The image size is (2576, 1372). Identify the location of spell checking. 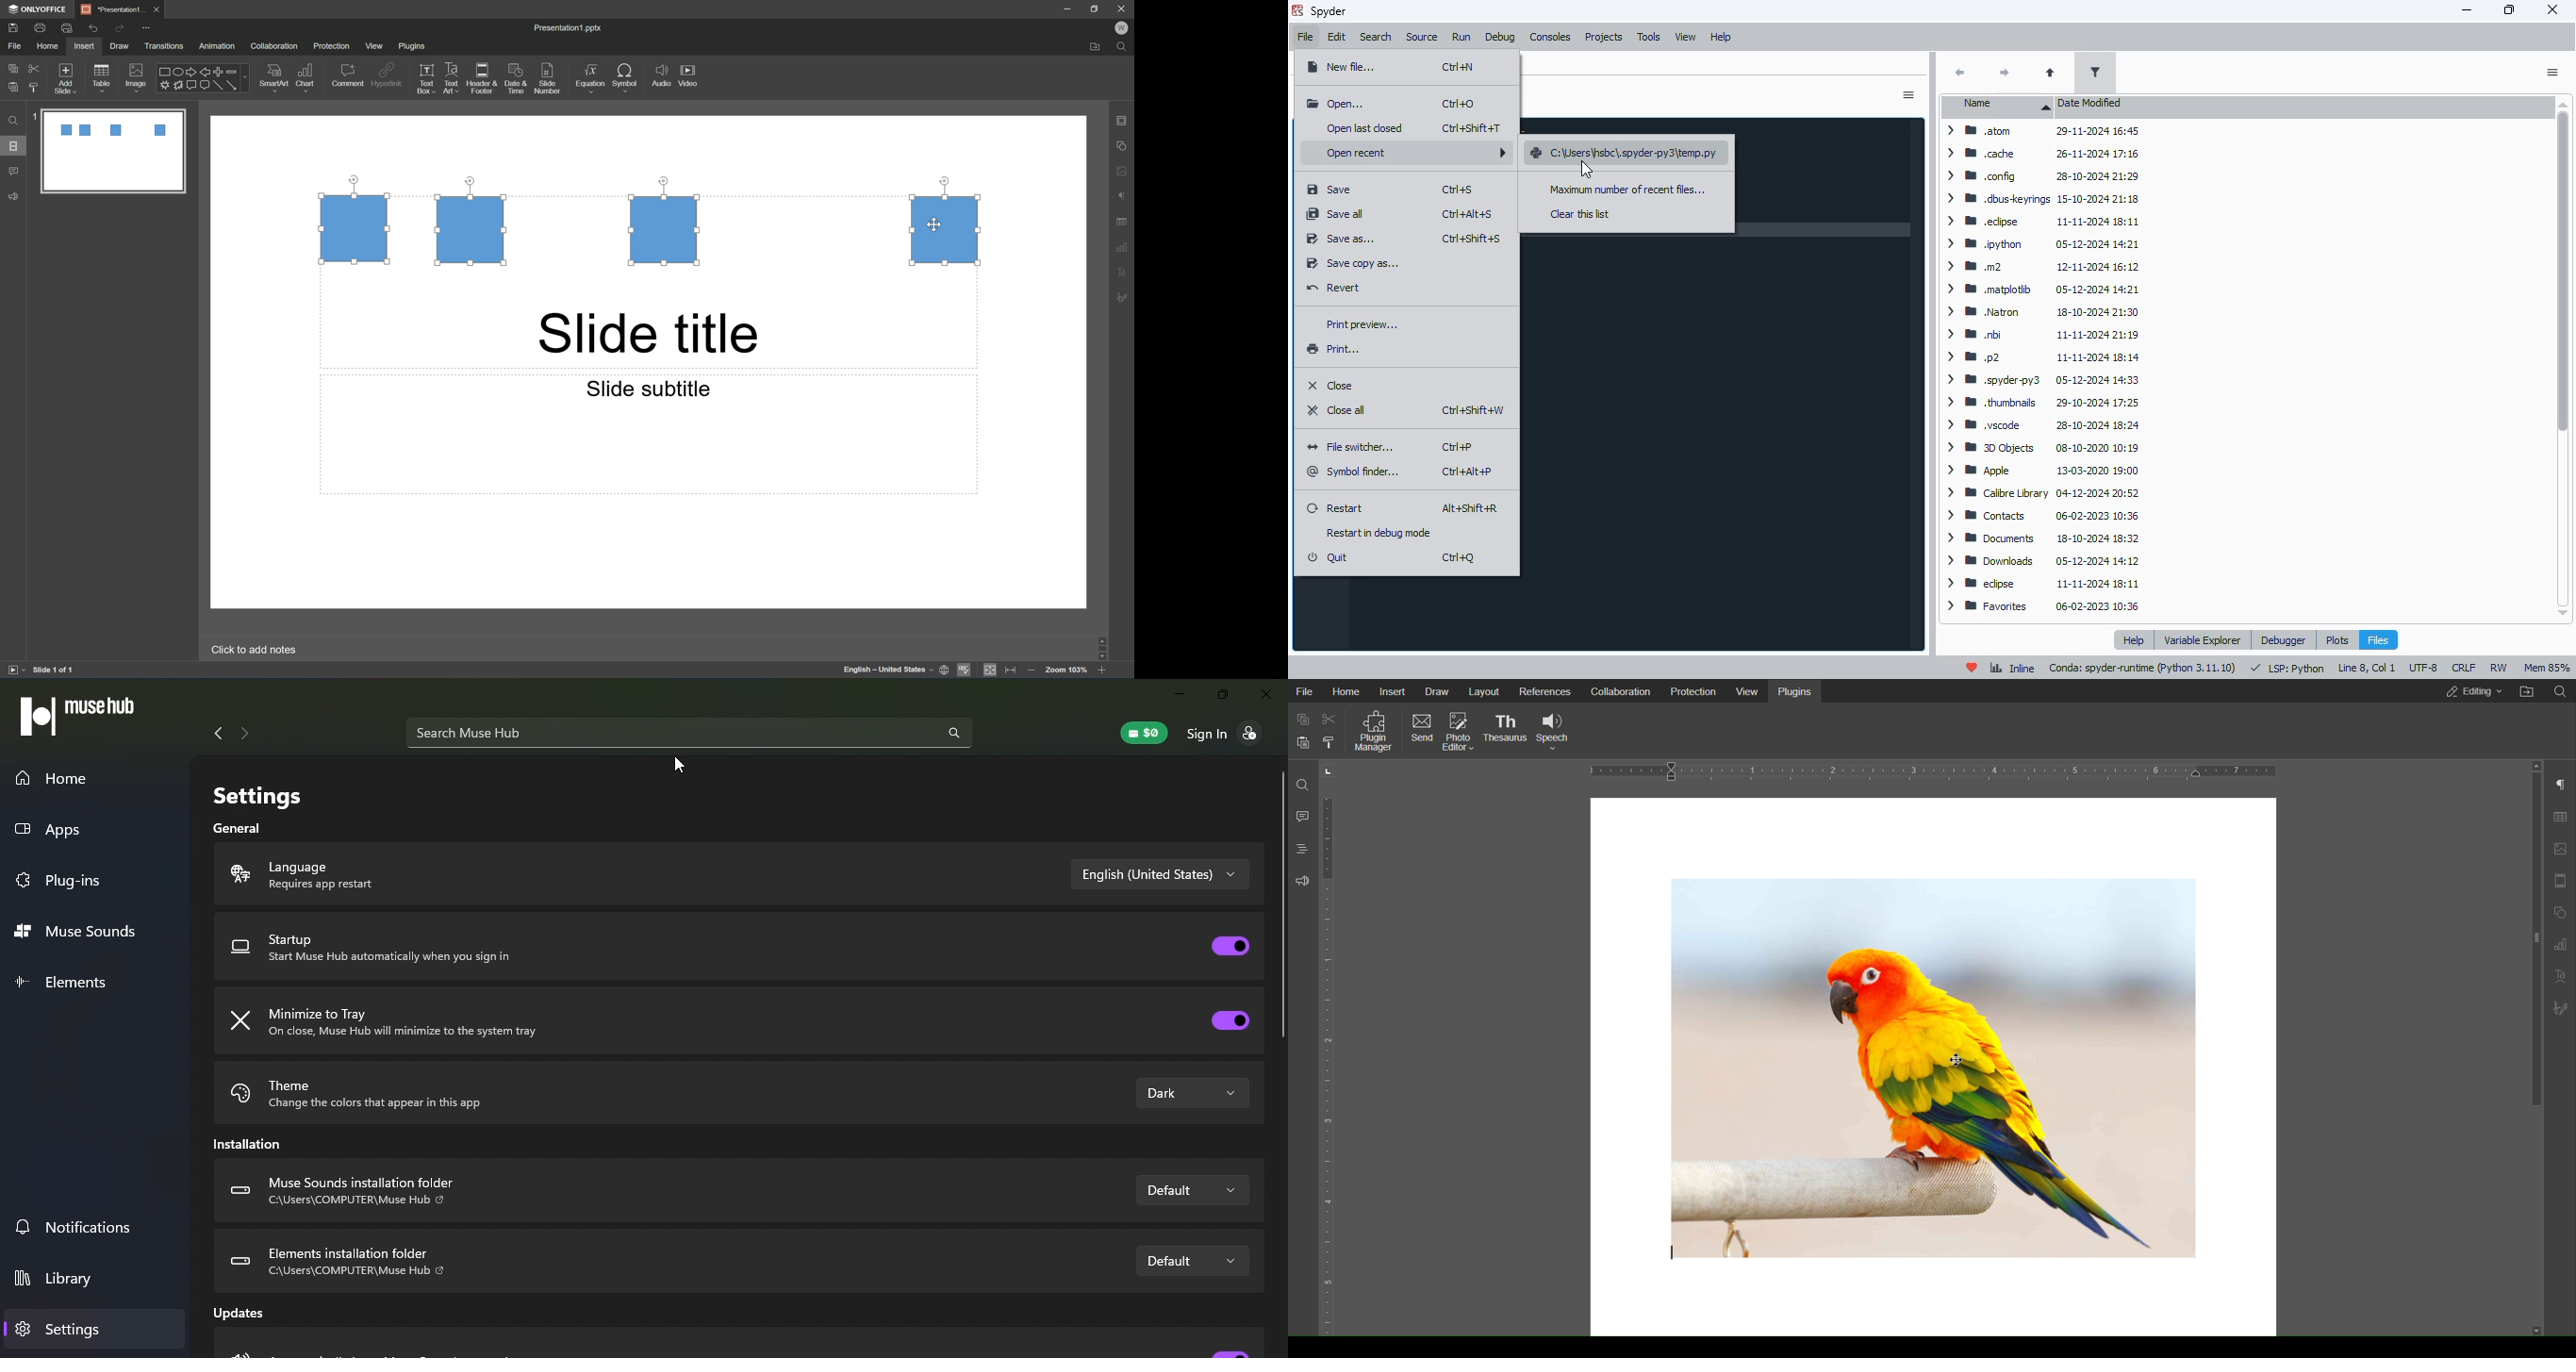
(965, 671).